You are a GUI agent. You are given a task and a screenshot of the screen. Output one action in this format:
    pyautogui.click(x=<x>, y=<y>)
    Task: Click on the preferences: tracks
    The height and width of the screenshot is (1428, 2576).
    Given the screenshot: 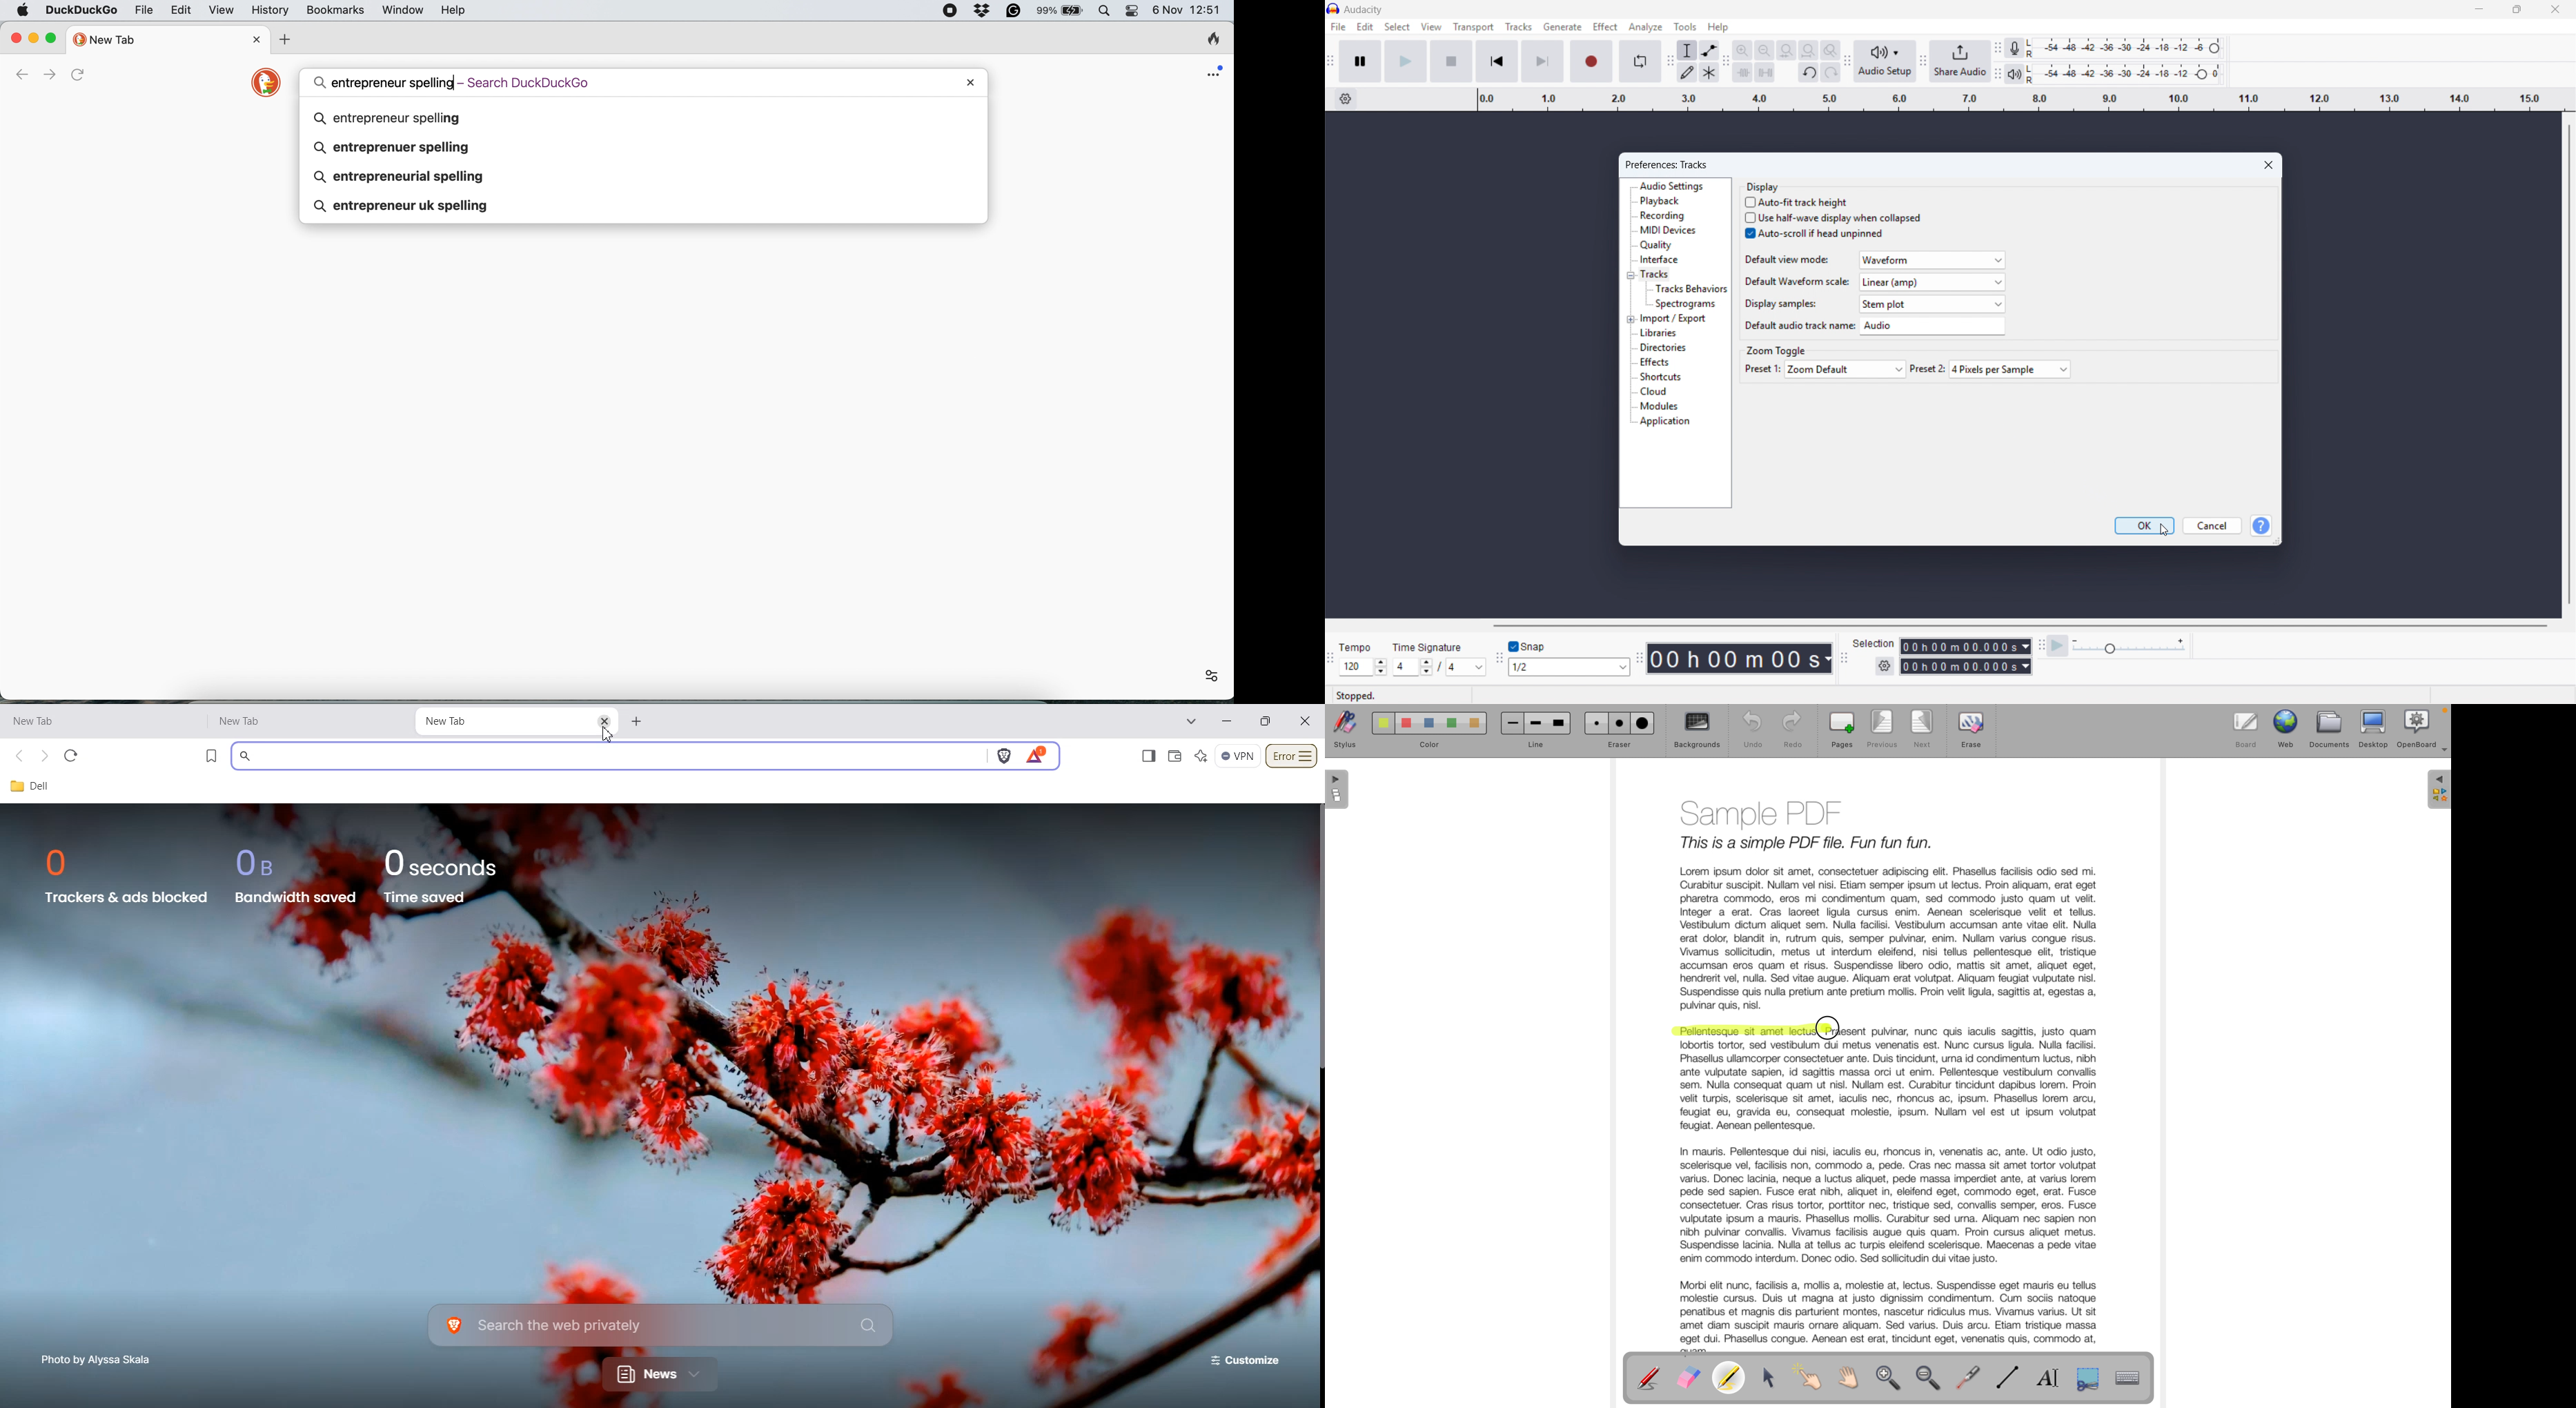 What is the action you would take?
    pyautogui.click(x=1667, y=165)
    